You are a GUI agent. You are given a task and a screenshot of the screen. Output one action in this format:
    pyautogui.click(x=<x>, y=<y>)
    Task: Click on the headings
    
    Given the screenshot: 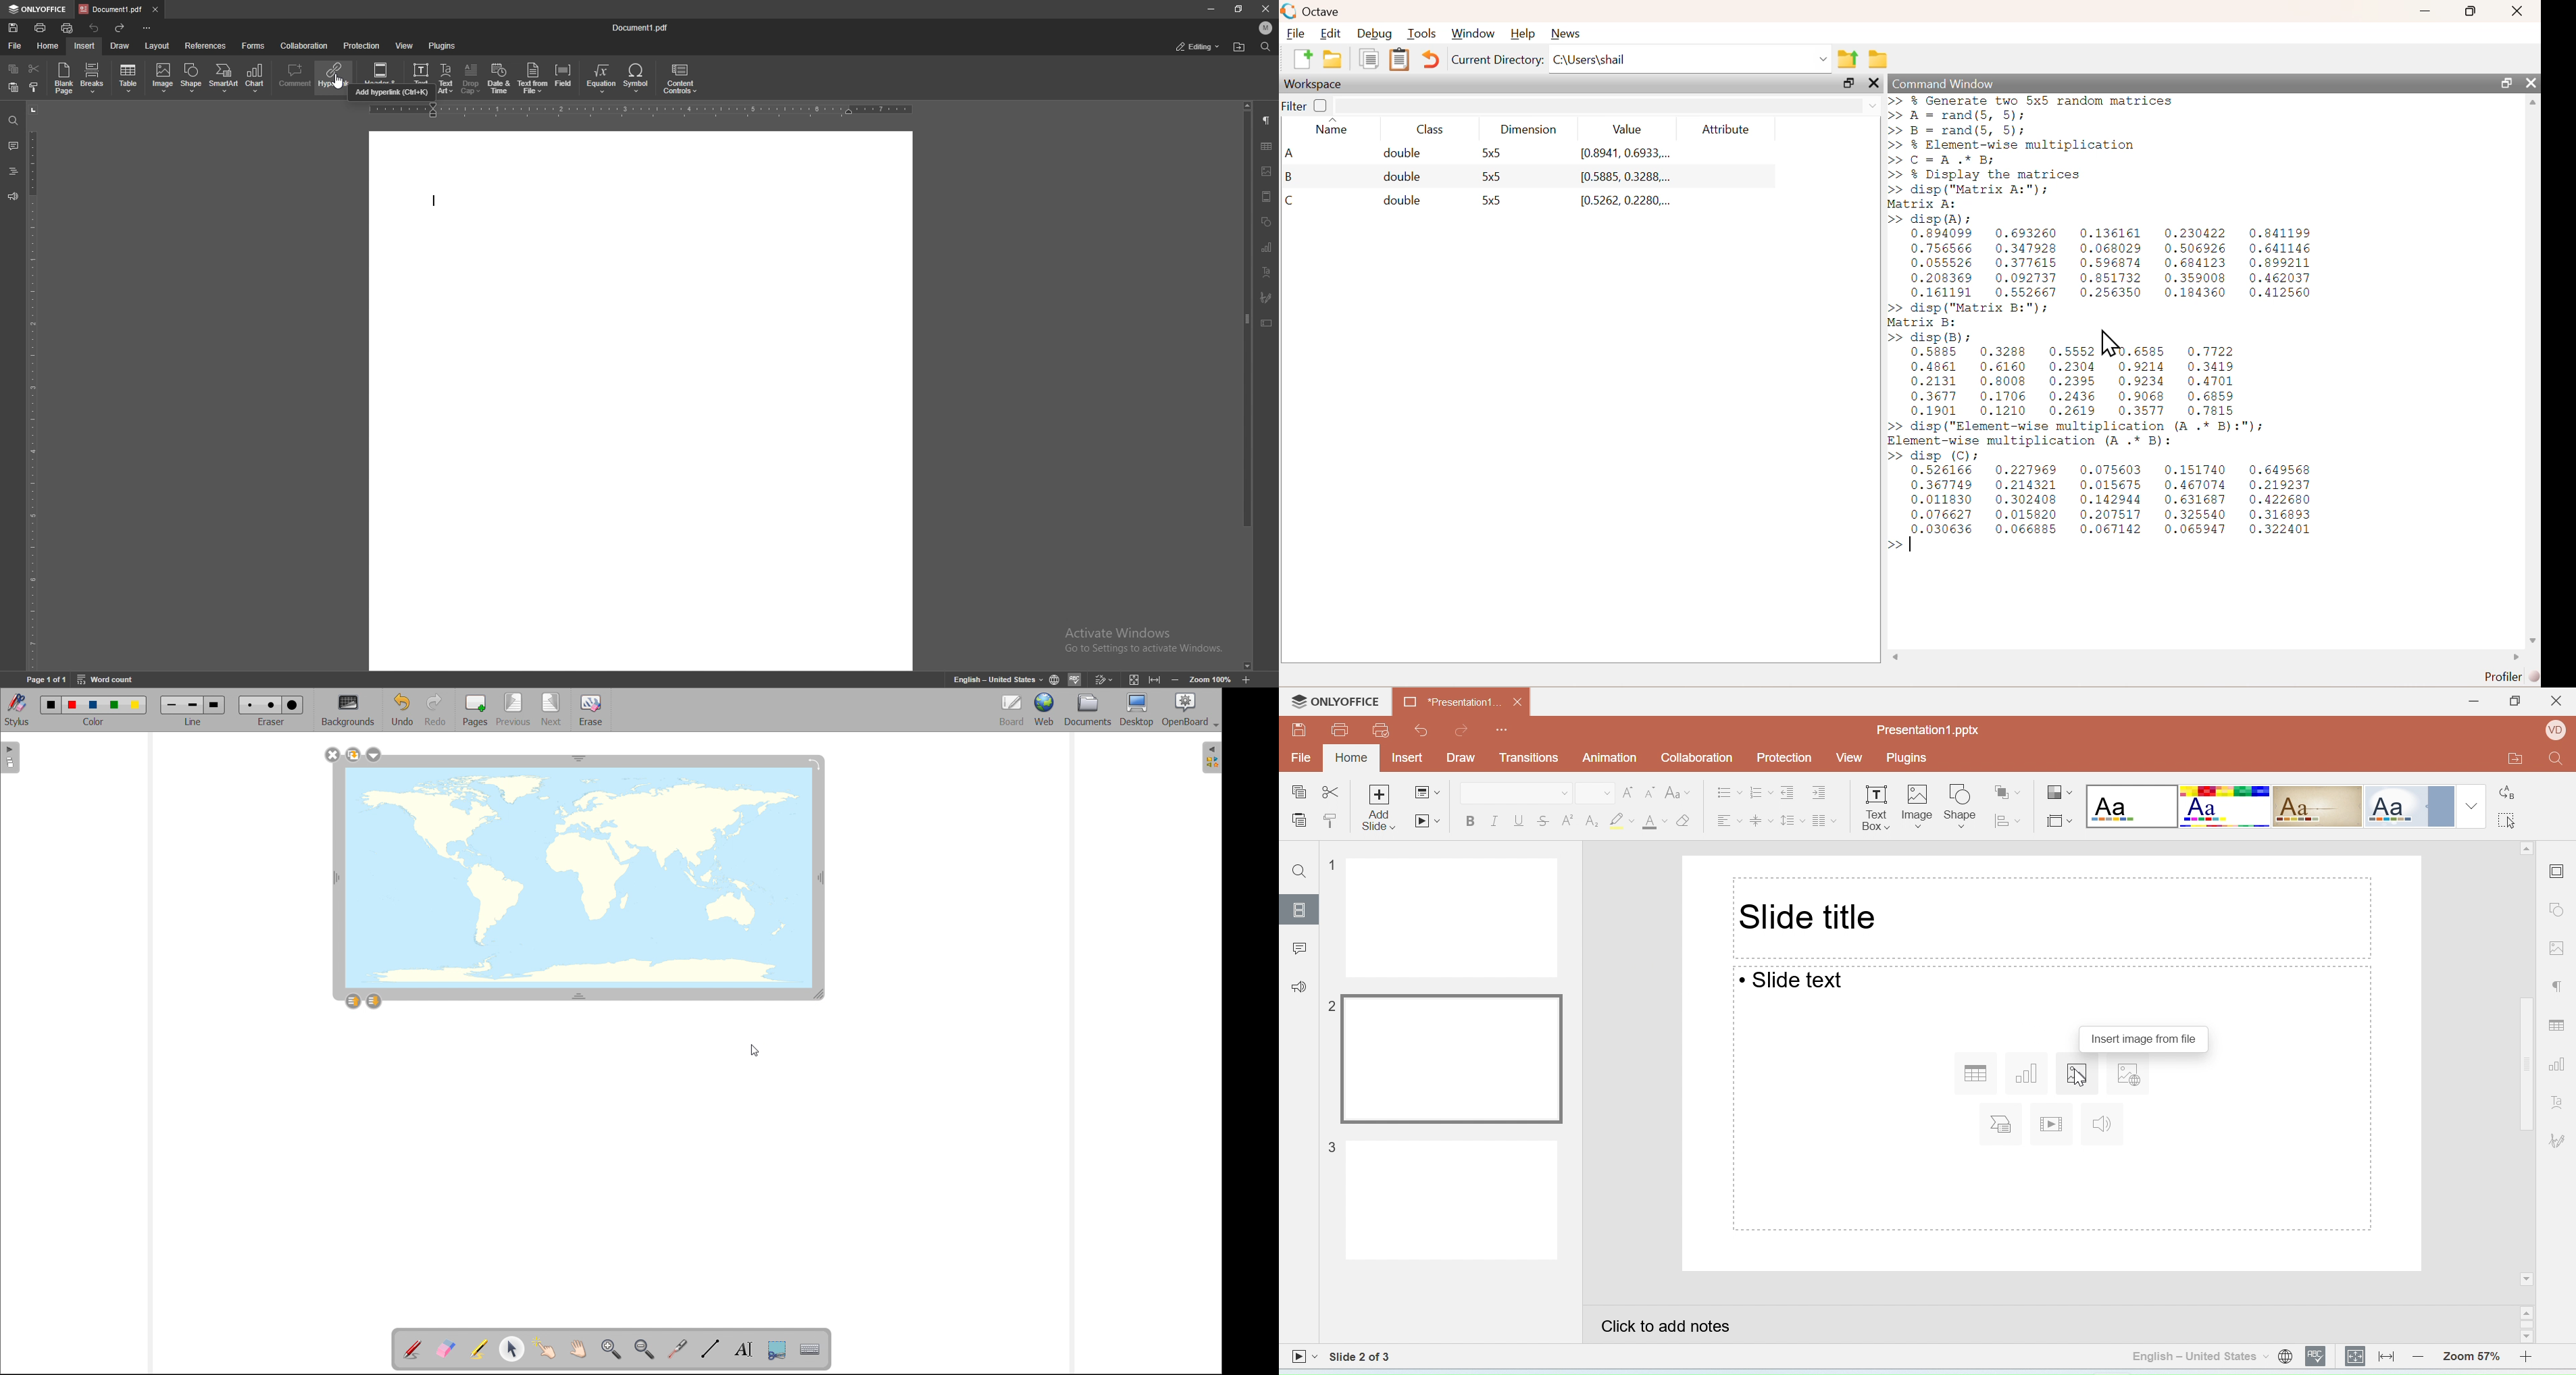 What is the action you would take?
    pyautogui.click(x=13, y=171)
    